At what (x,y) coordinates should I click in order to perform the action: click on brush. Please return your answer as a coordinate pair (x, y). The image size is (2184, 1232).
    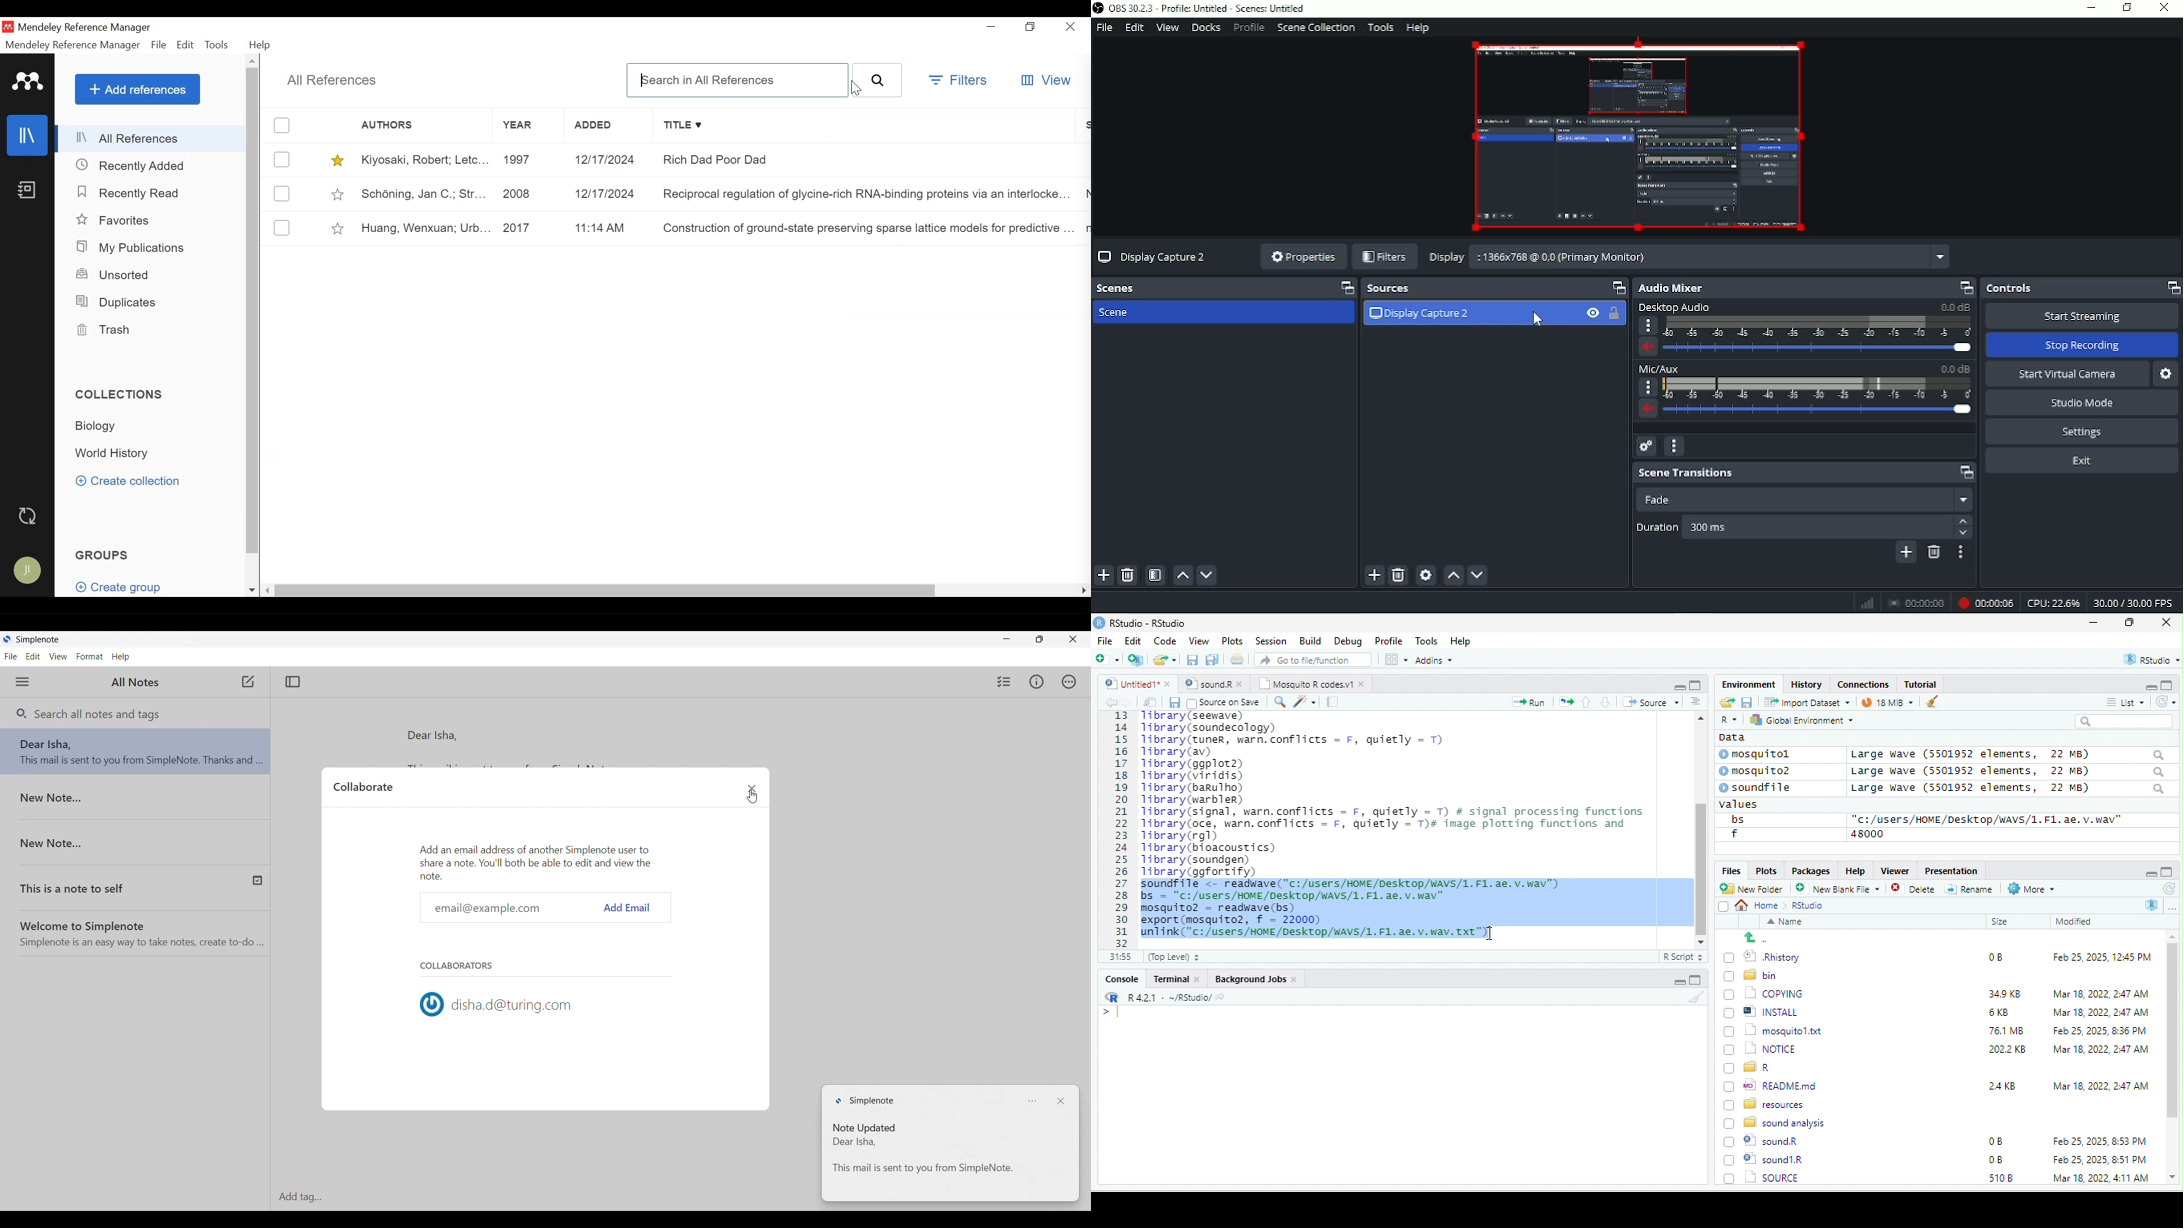
    Looking at the image, I should click on (1928, 703).